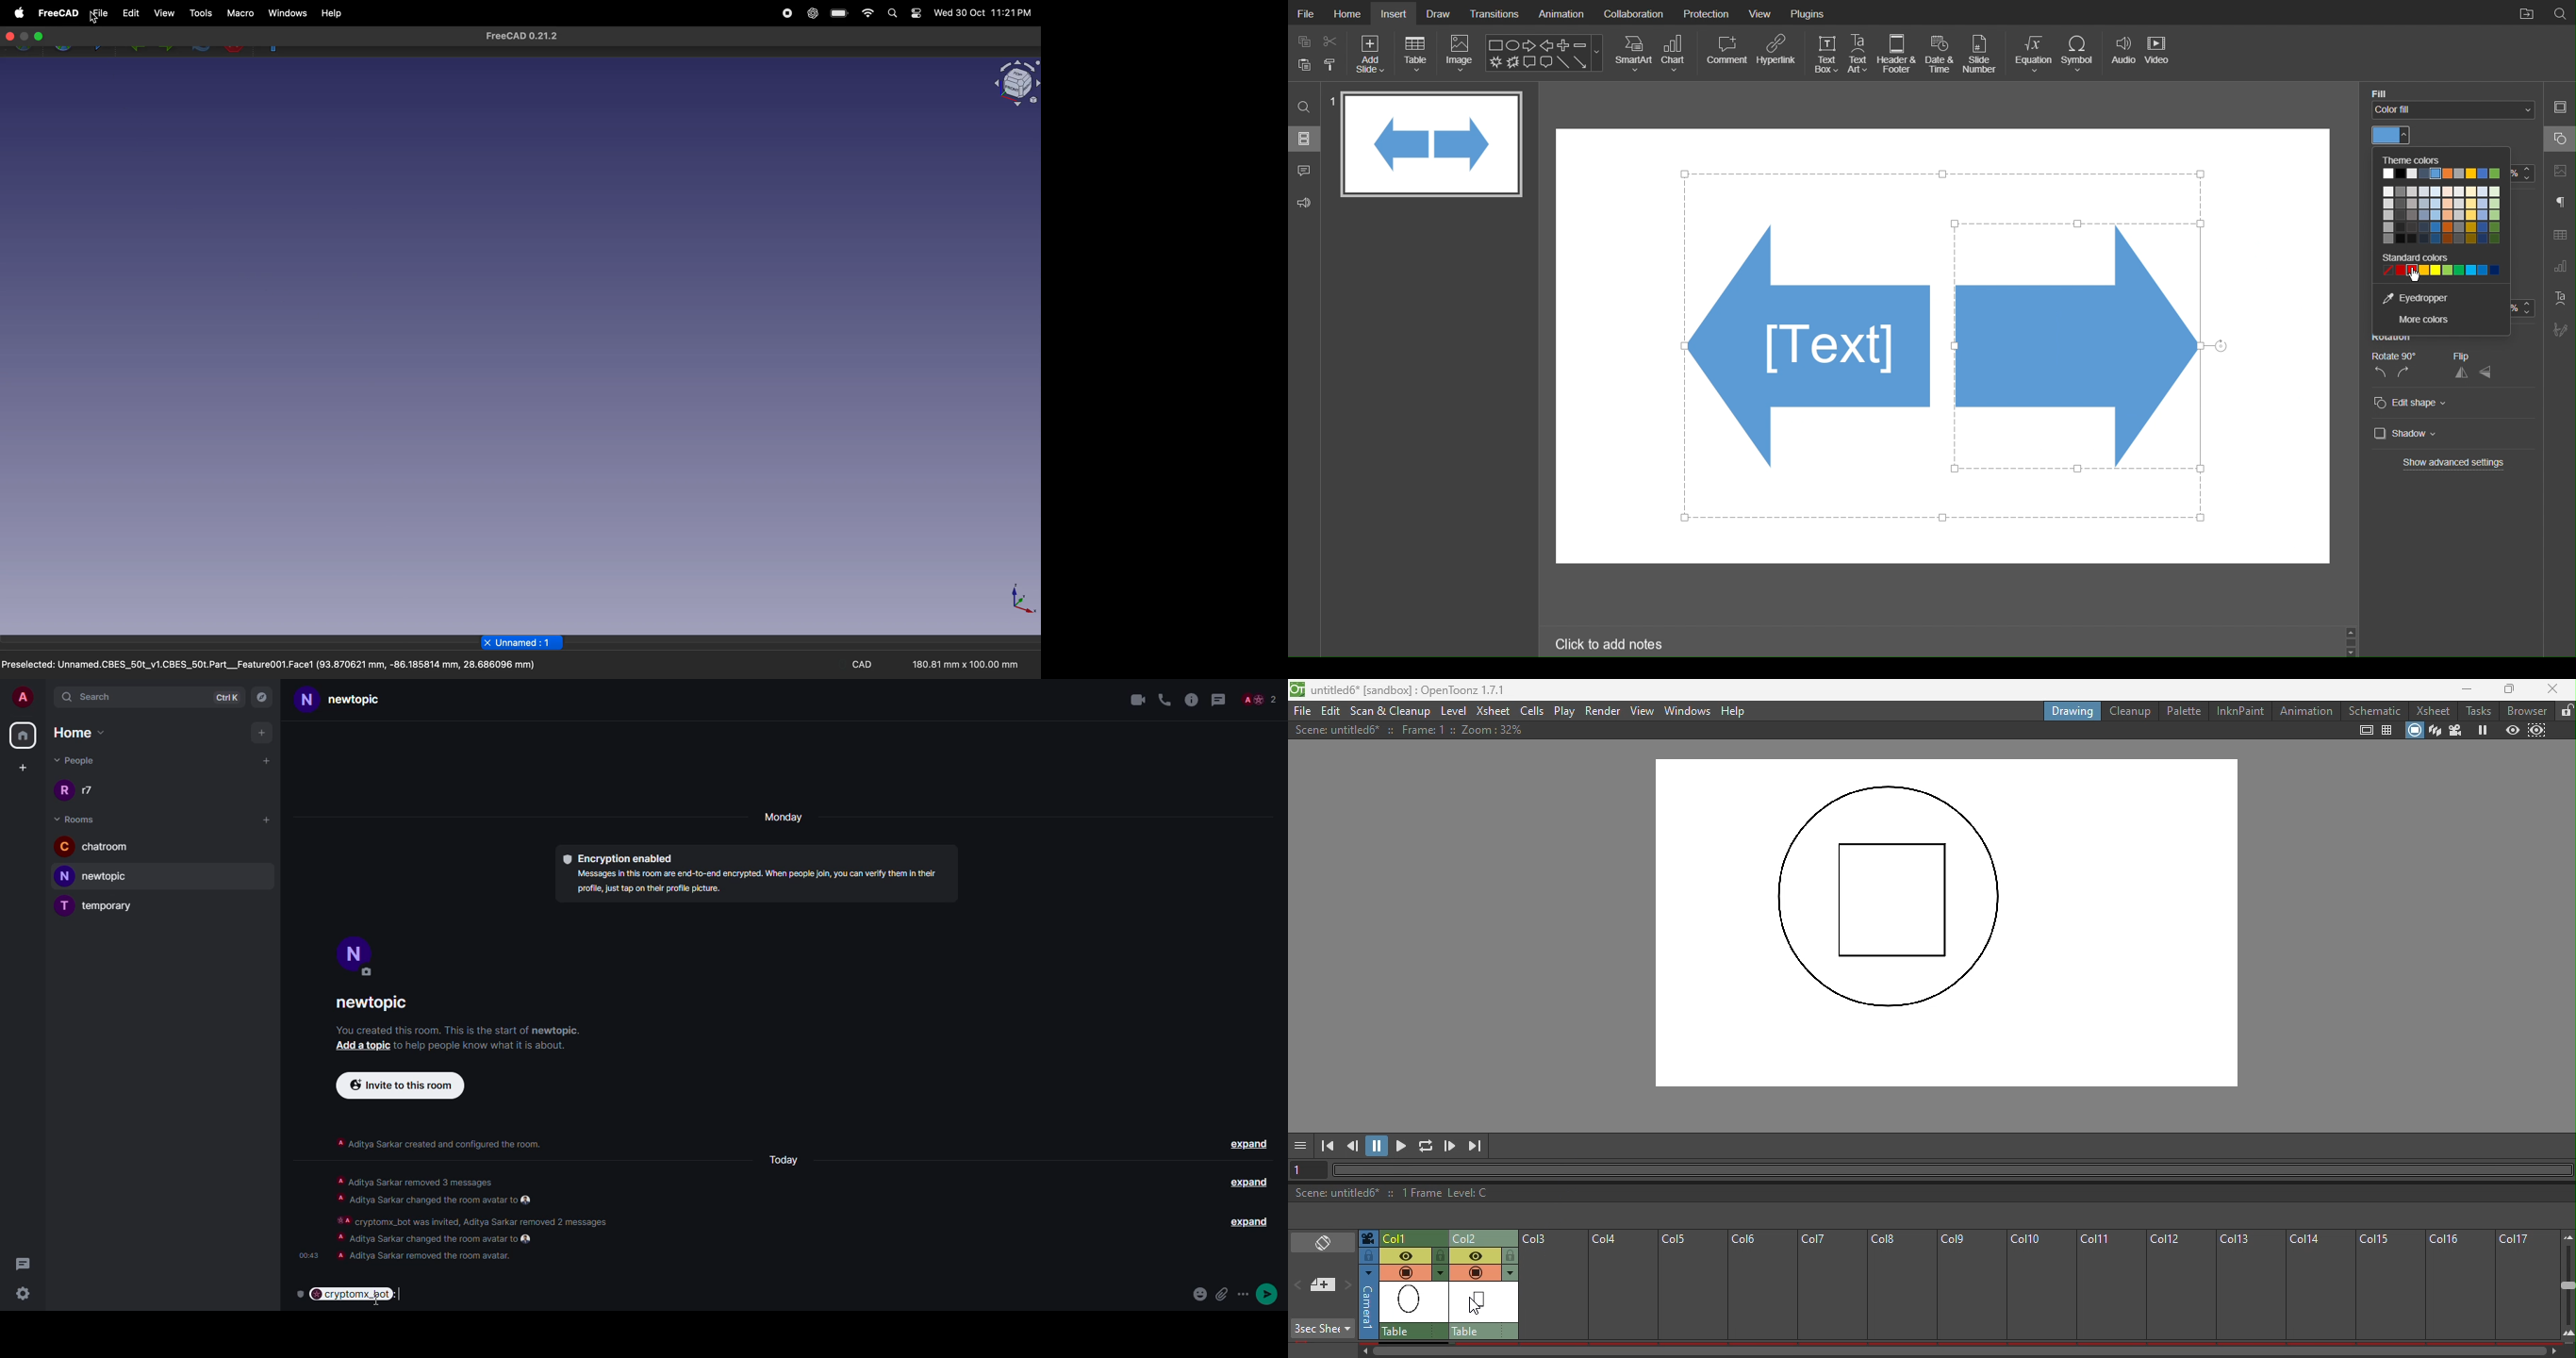 The height and width of the screenshot is (1372, 2576). I want to click on Table, so click(1416, 54).